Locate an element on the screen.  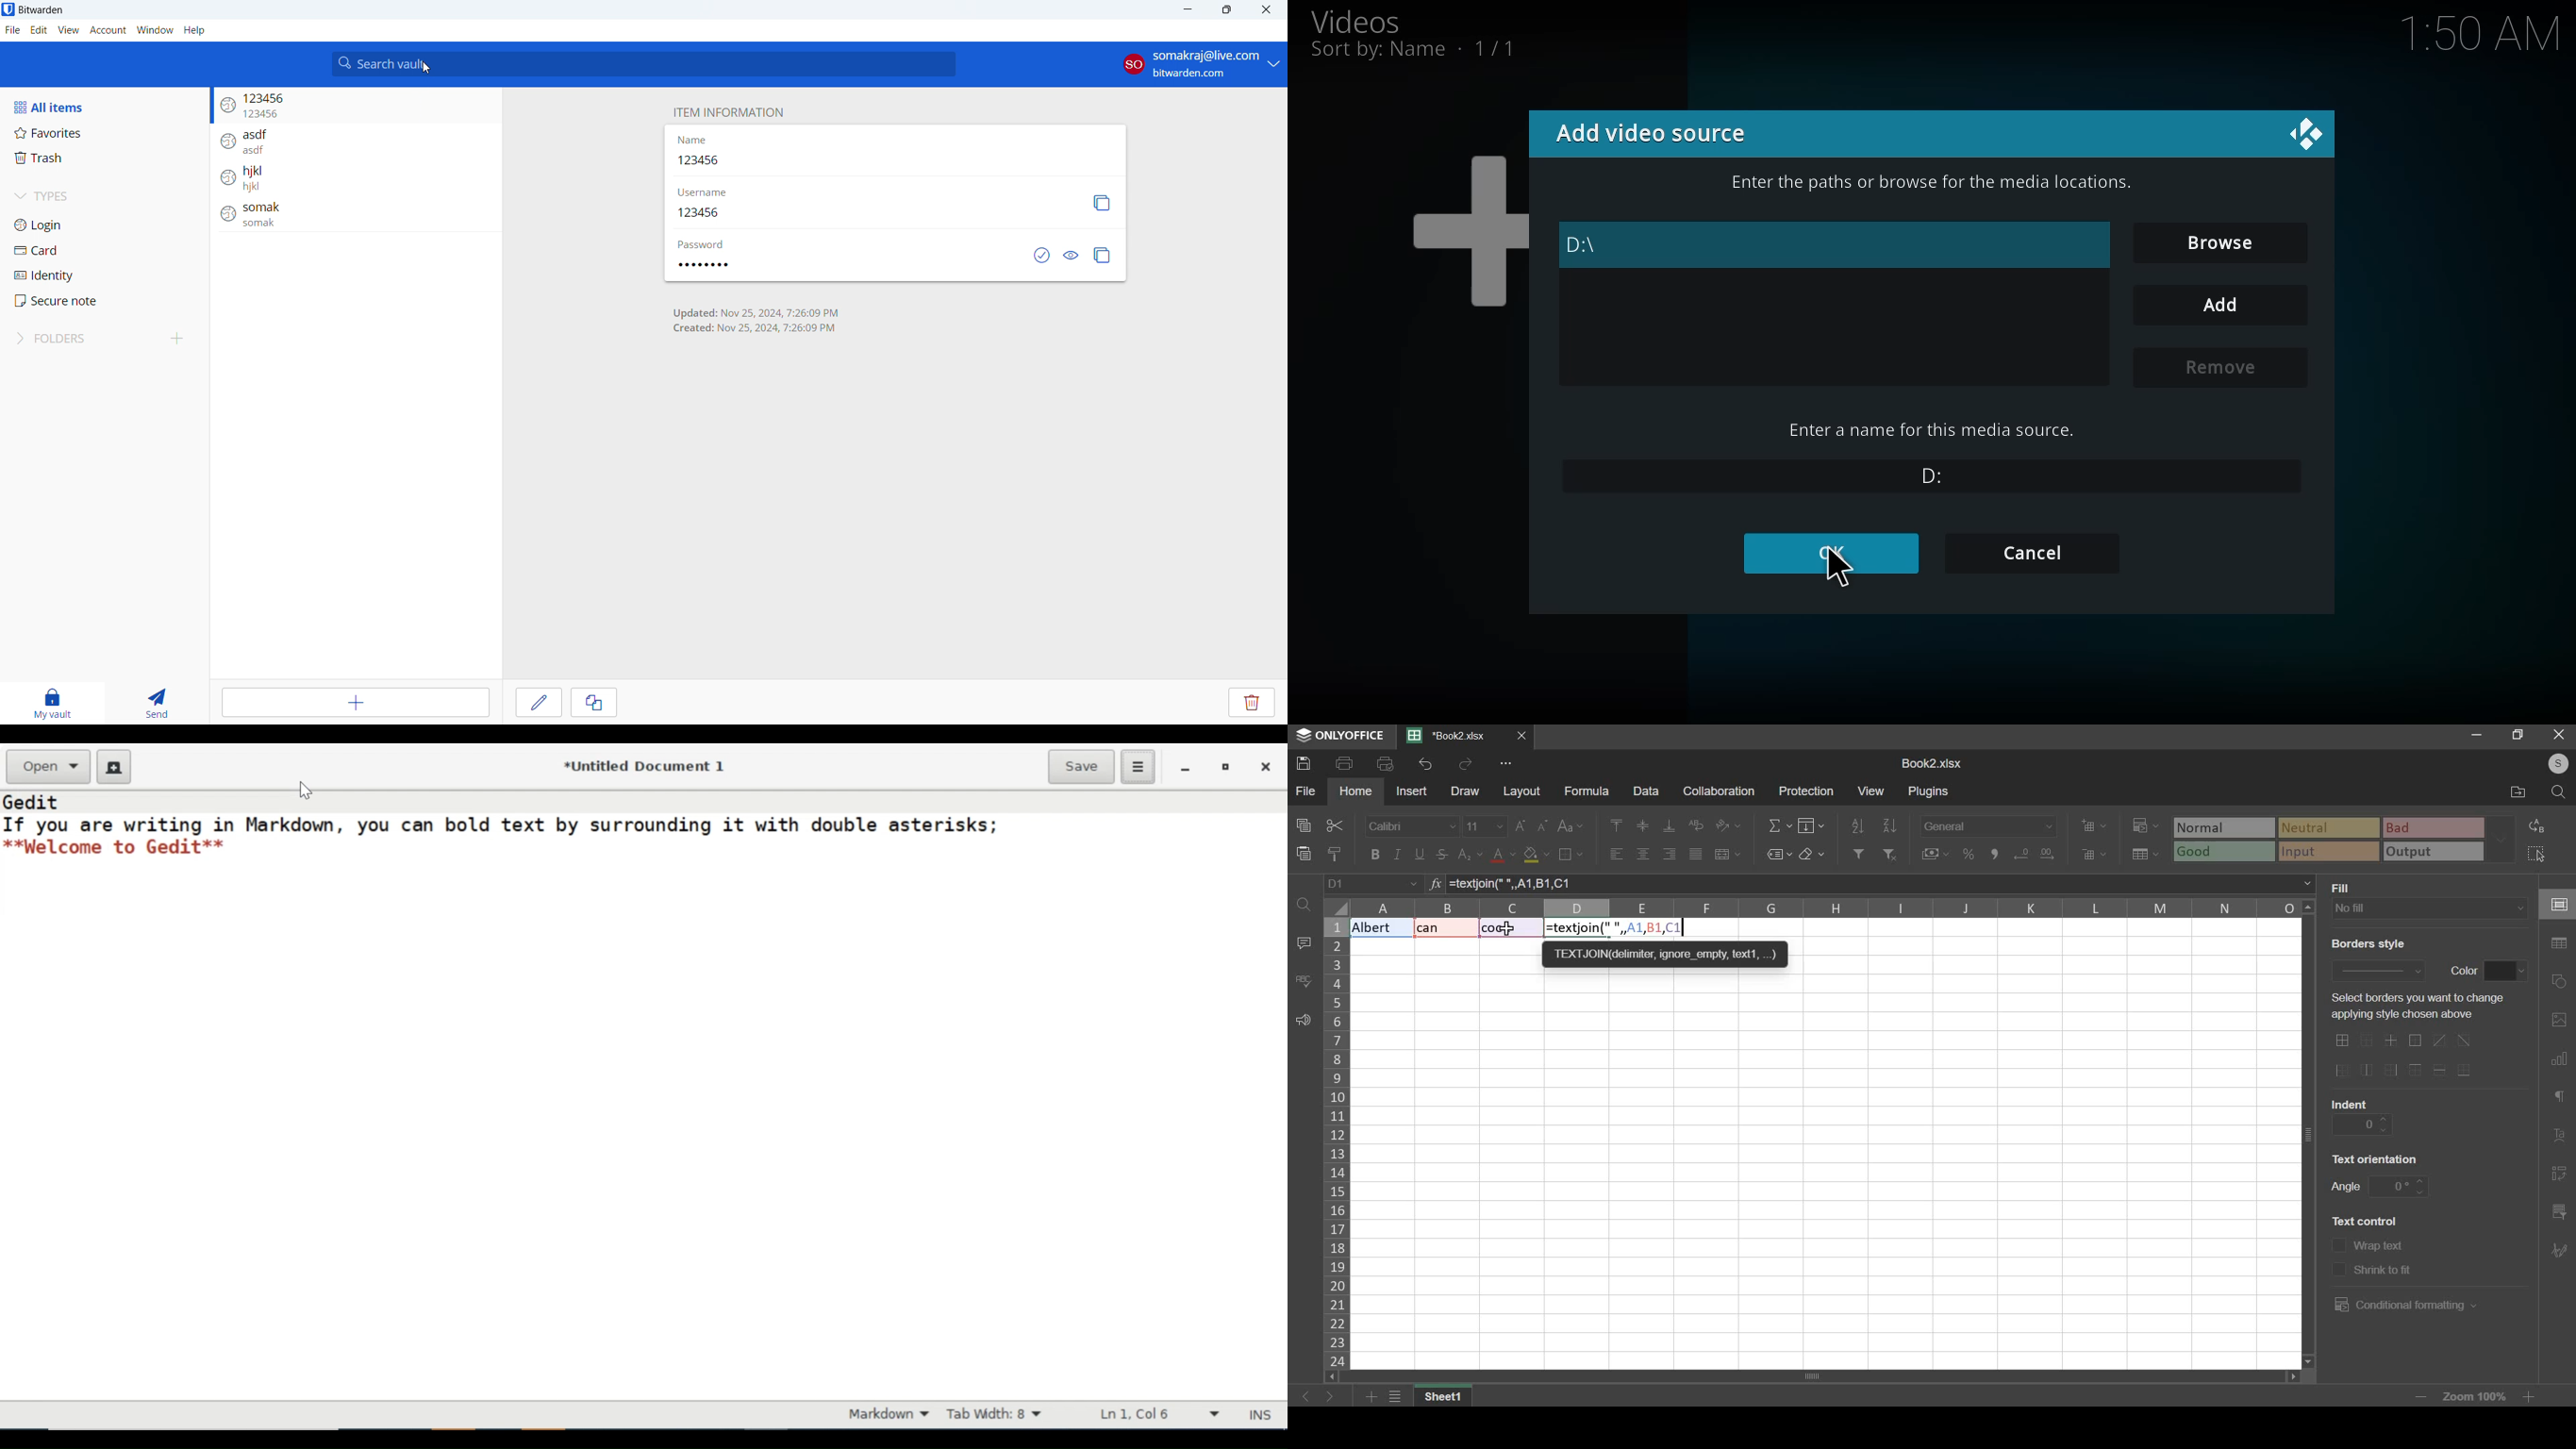
change case is located at coordinates (1570, 826).